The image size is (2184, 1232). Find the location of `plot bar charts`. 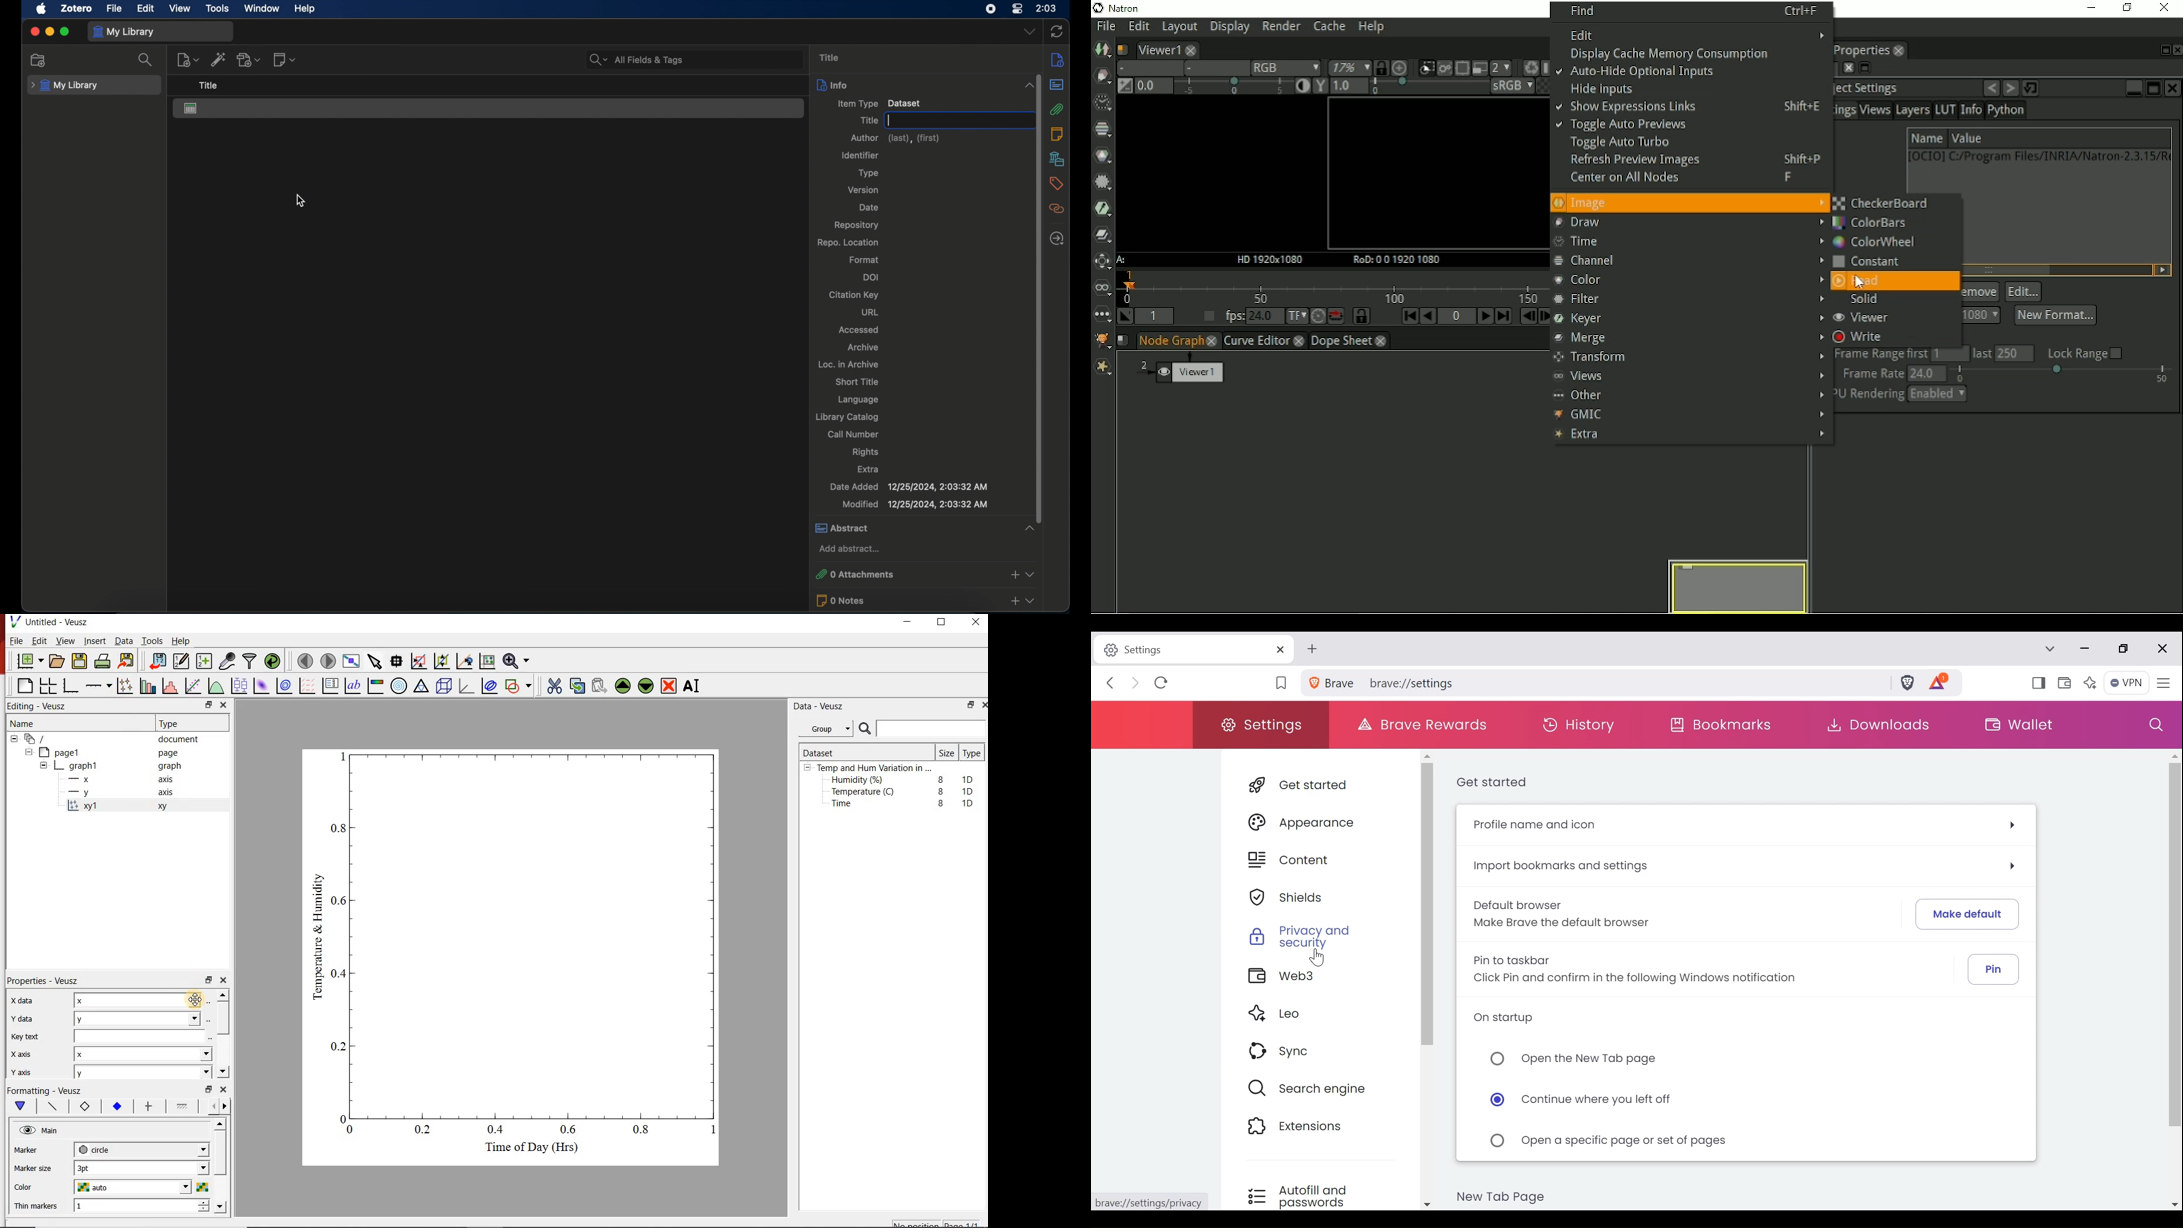

plot bar charts is located at coordinates (148, 684).